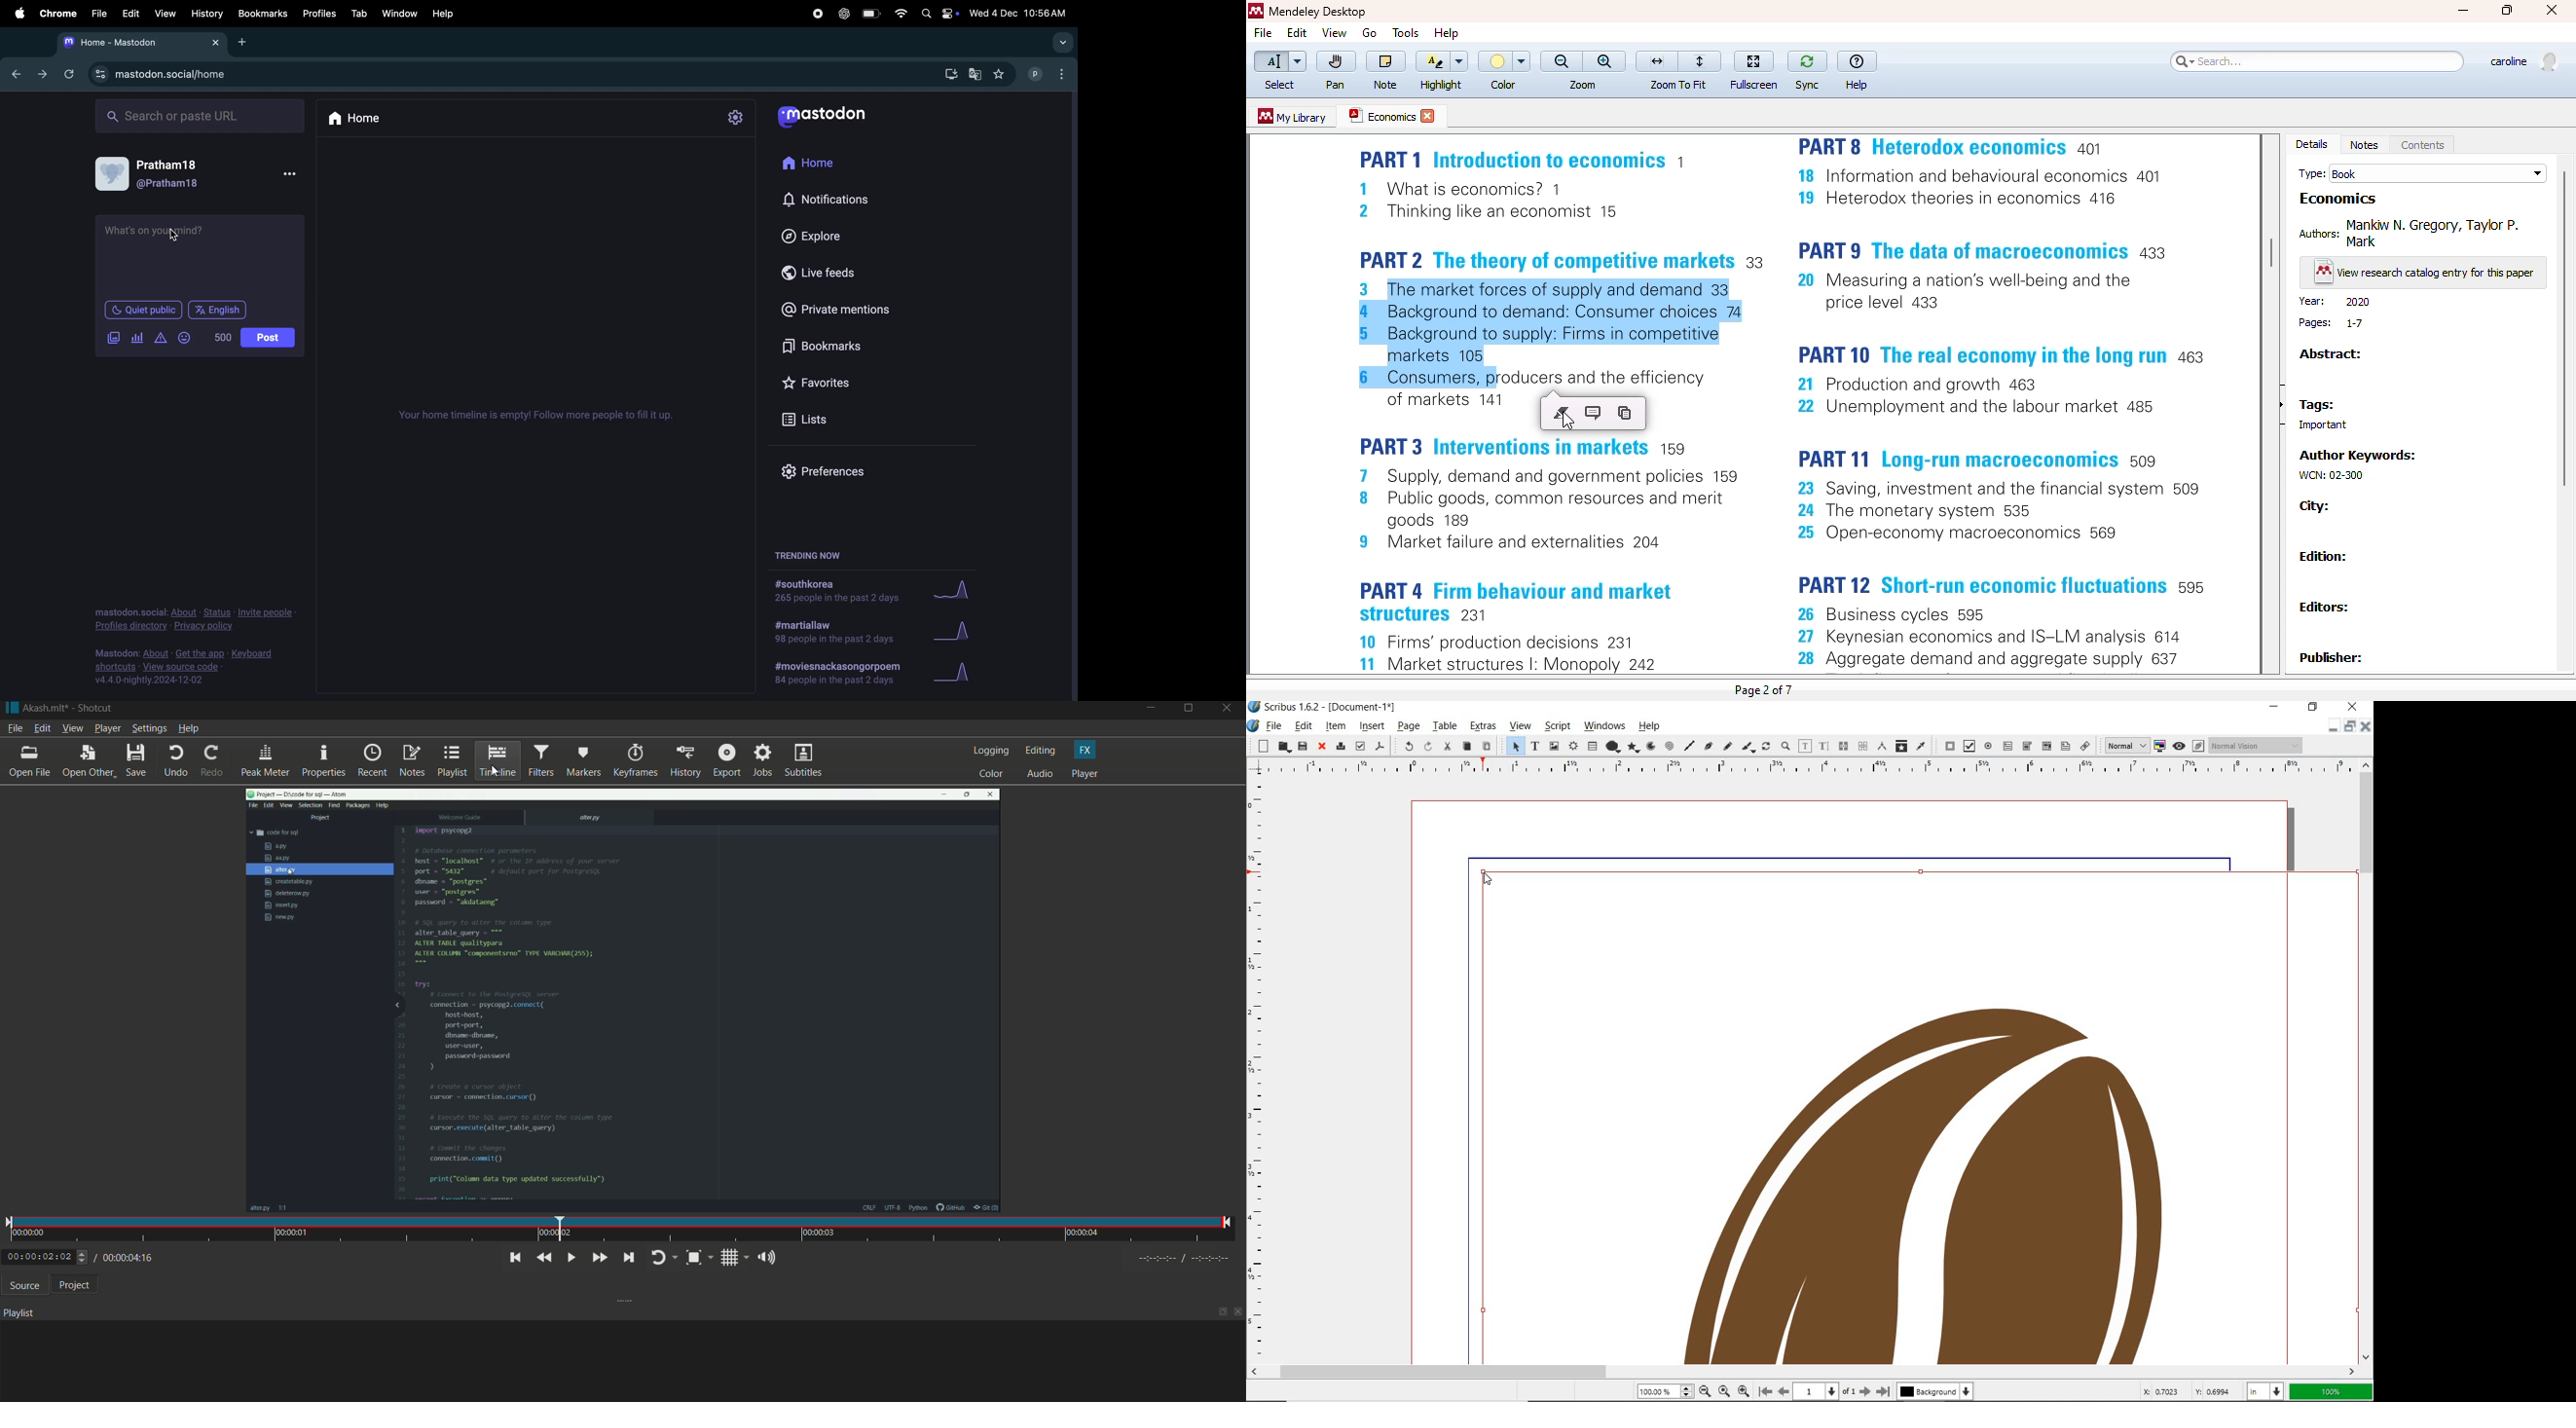 The height and width of the screenshot is (1428, 2576). Describe the element at coordinates (1488, 879) in the screenshot. I see `Cursor Position` at that location.